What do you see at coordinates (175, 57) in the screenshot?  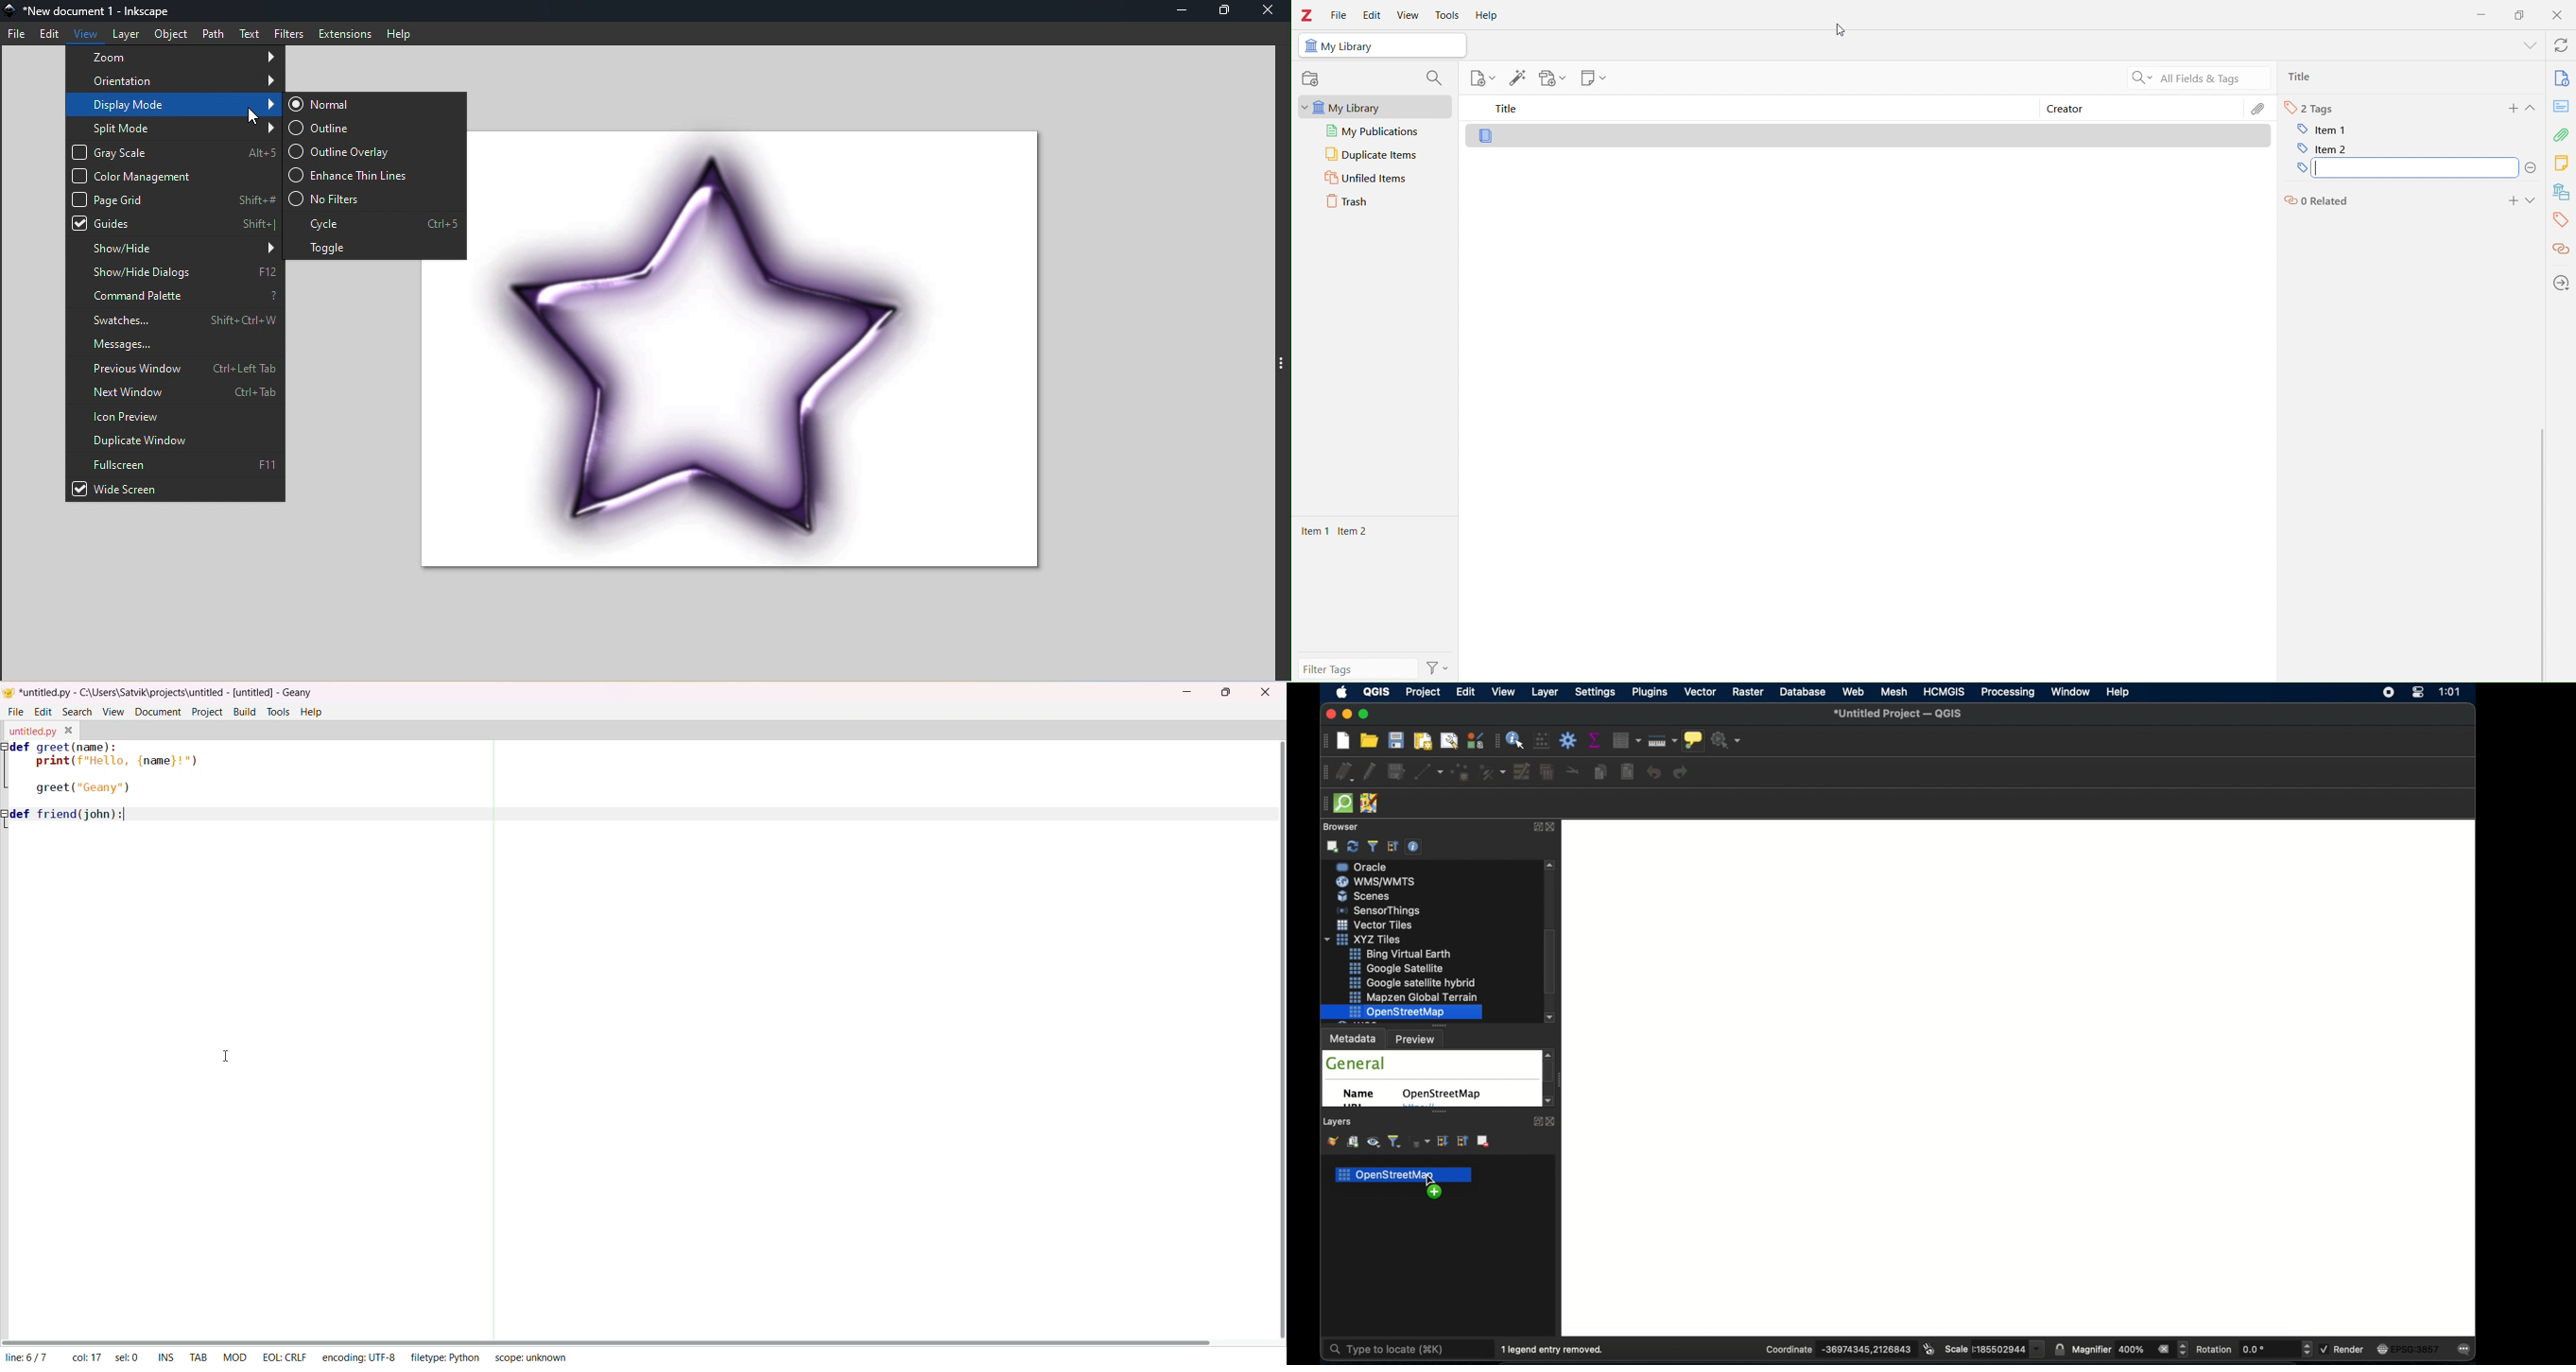 I see `Zoom` at bounding box center [175, 57].